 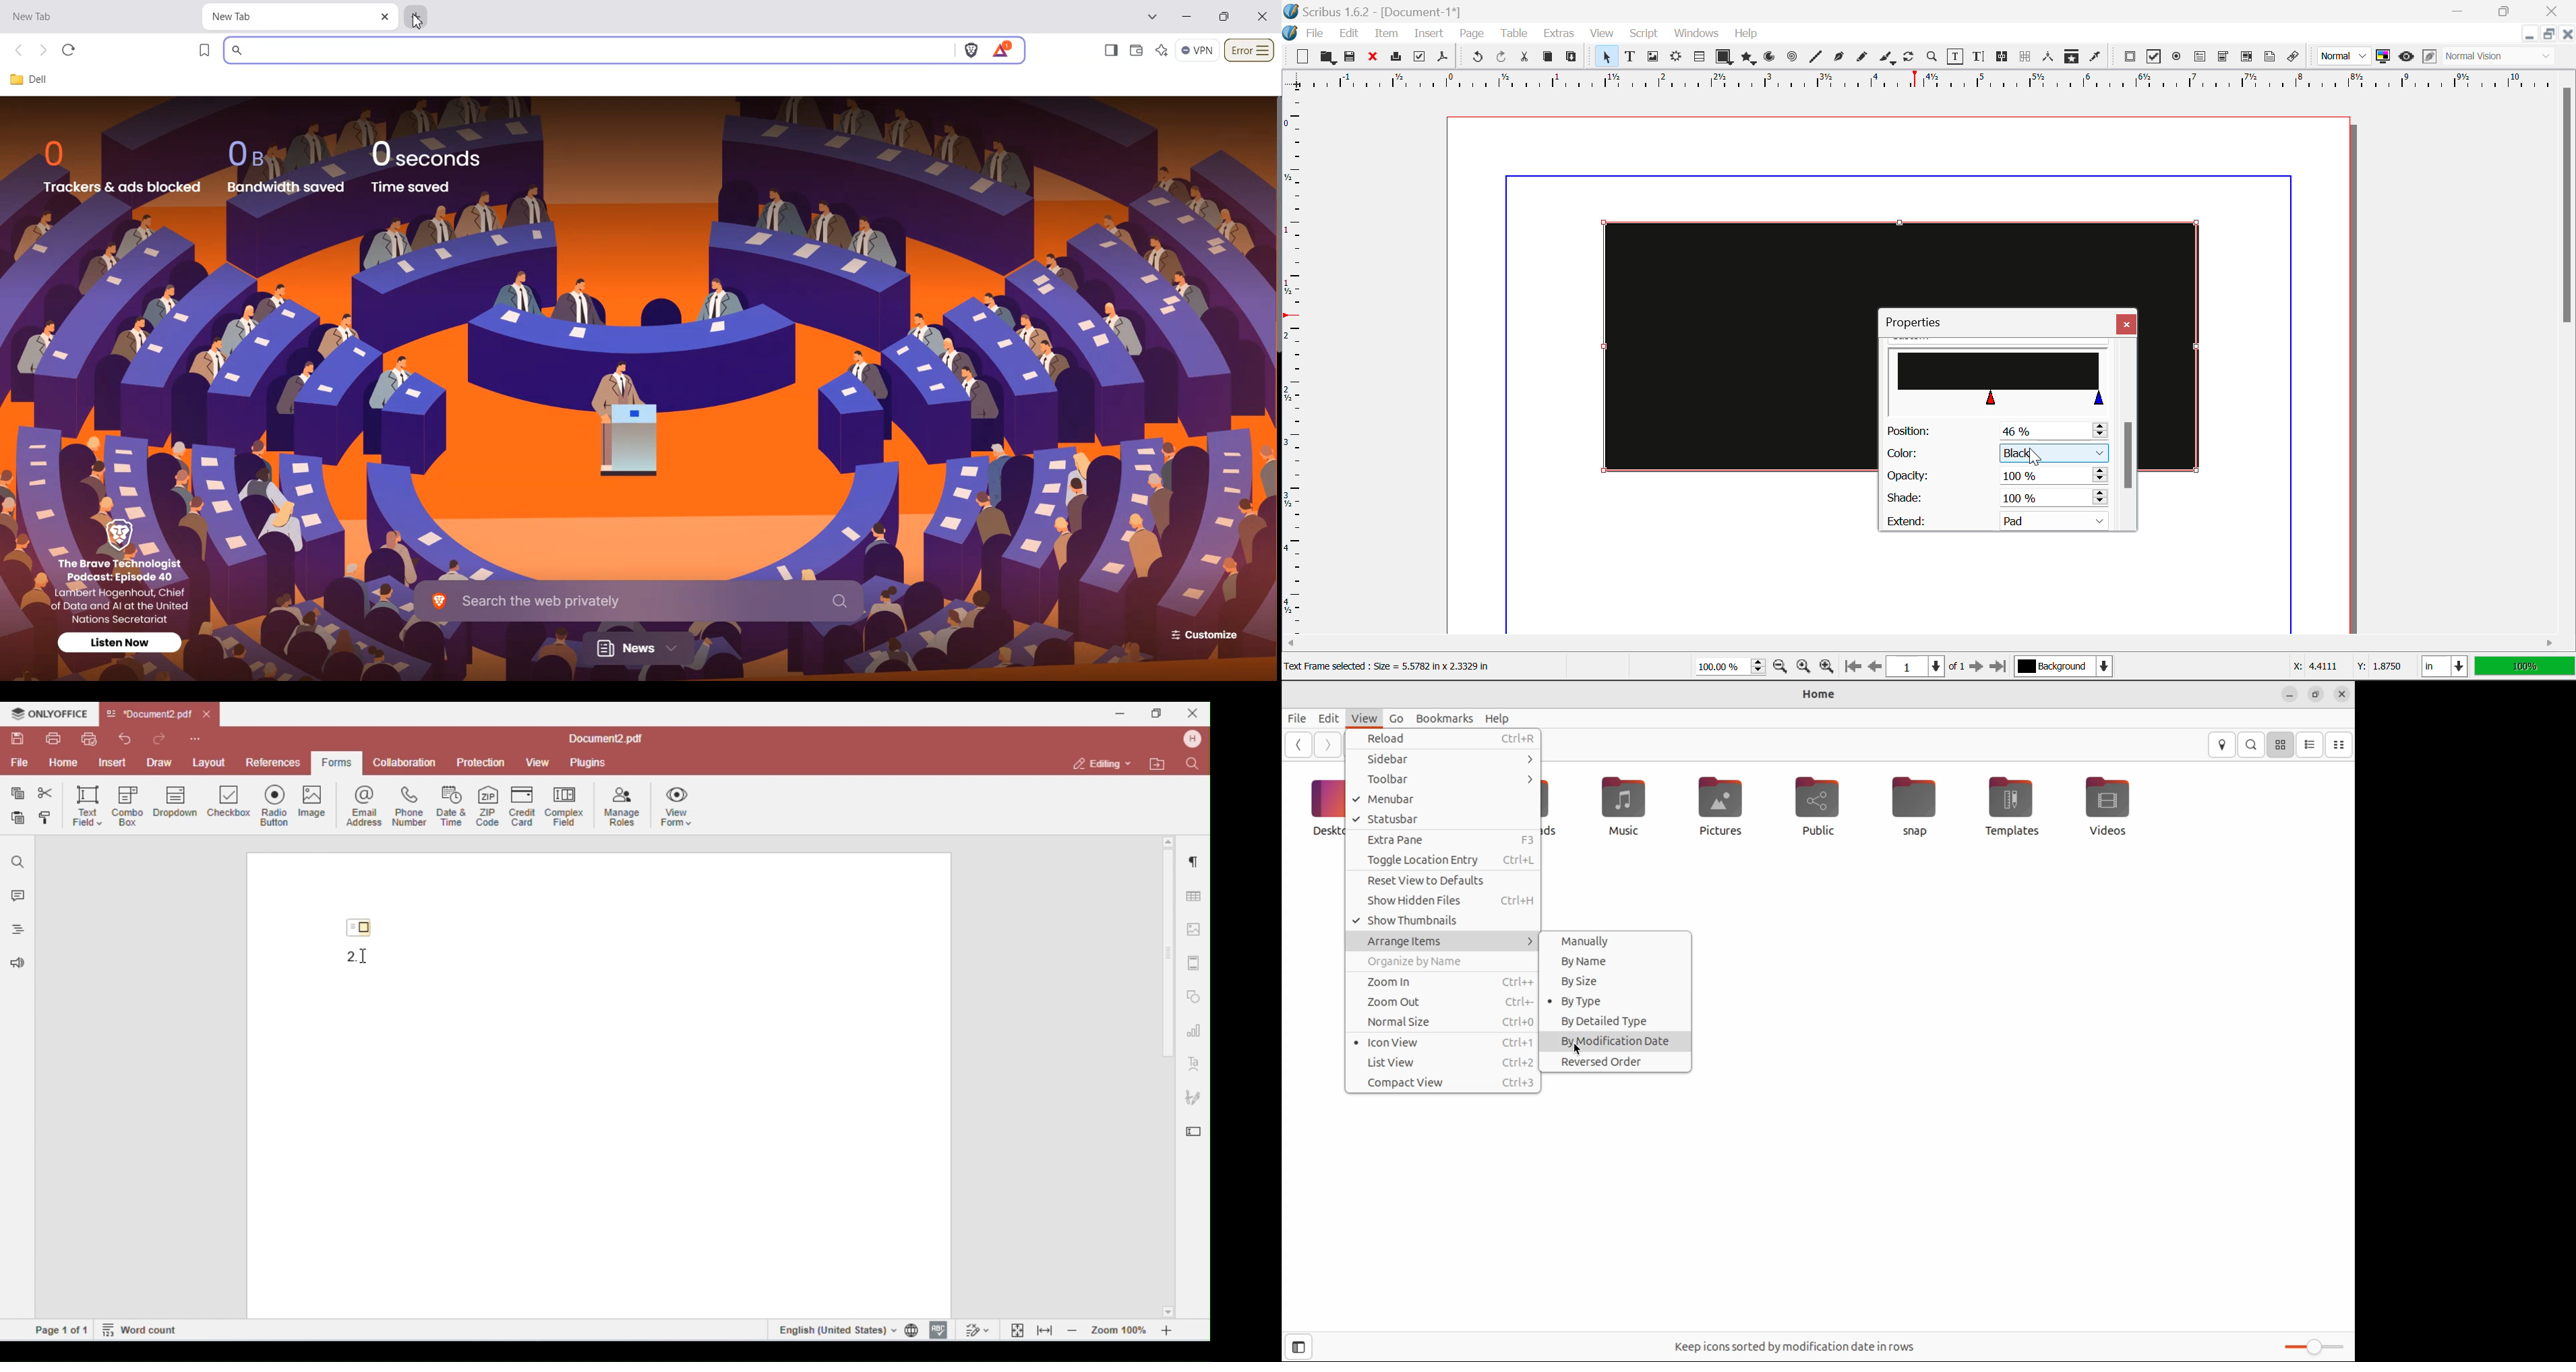 What do you see at coordinates (1928, 85) in the screenshot?
I see `Vertical Page Margins` at bounding box center [1928, 85].